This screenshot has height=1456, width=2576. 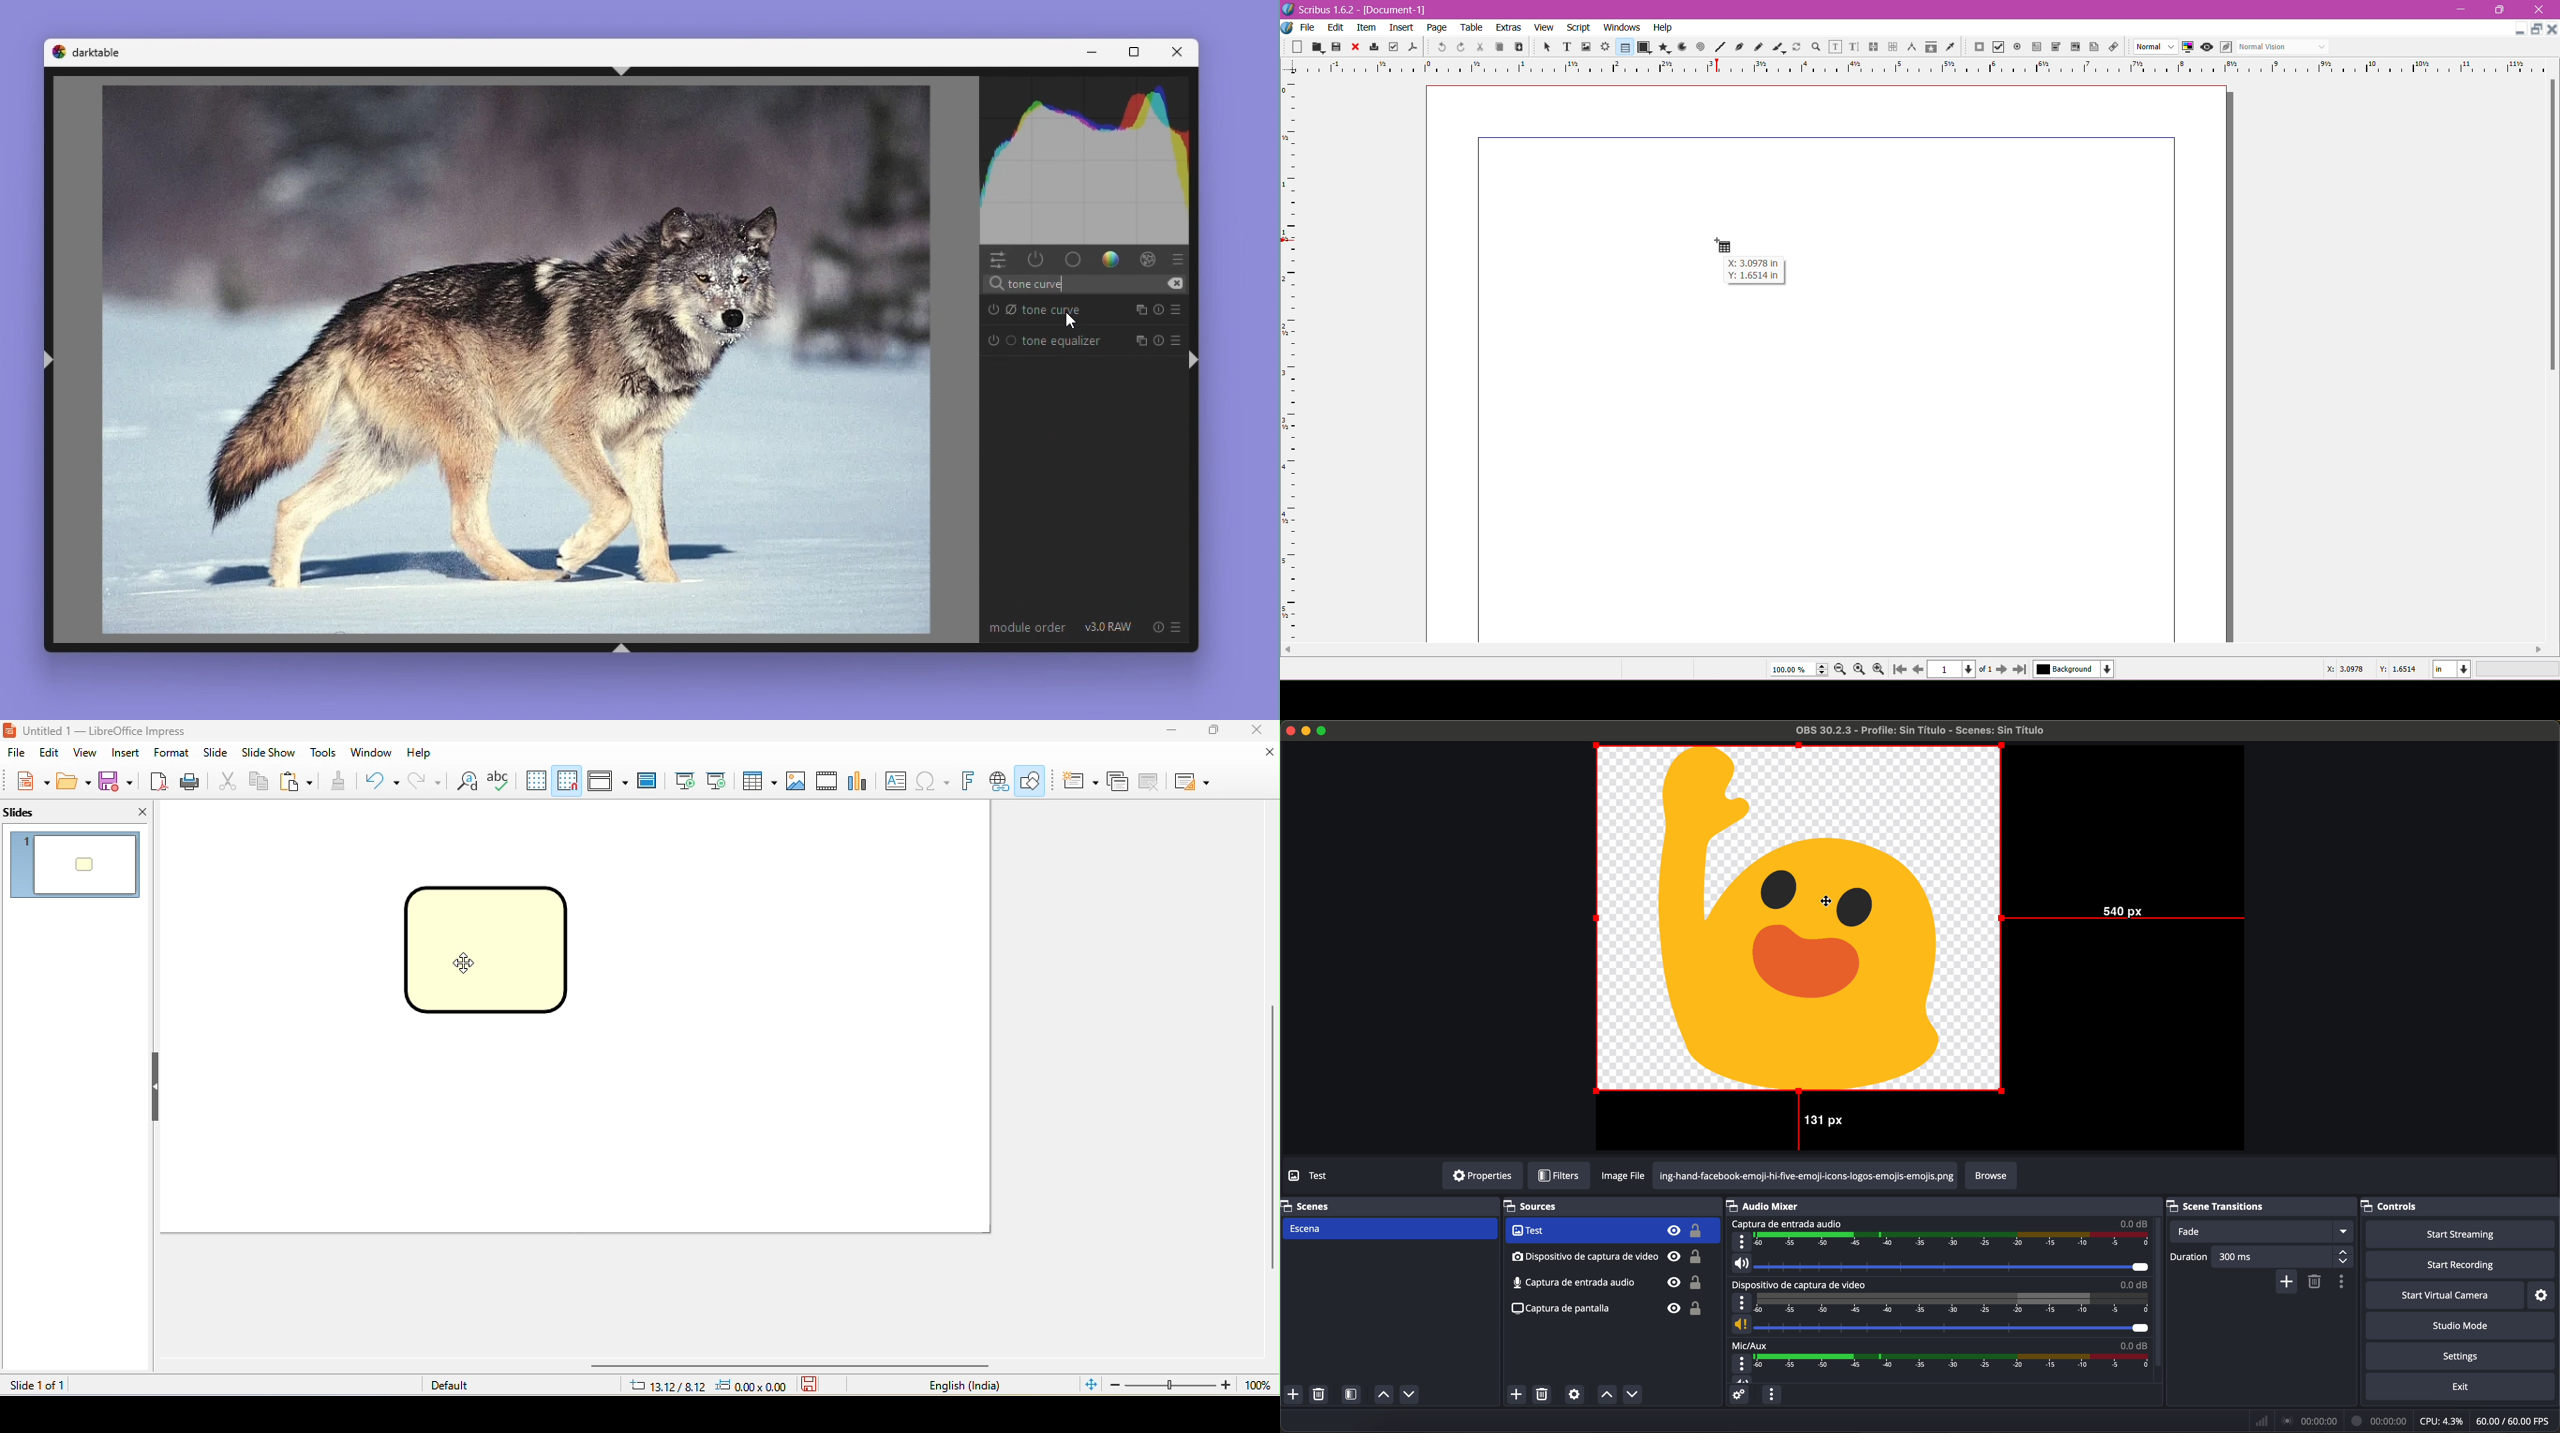 I want to click on cut, so click(x=226, y=780).